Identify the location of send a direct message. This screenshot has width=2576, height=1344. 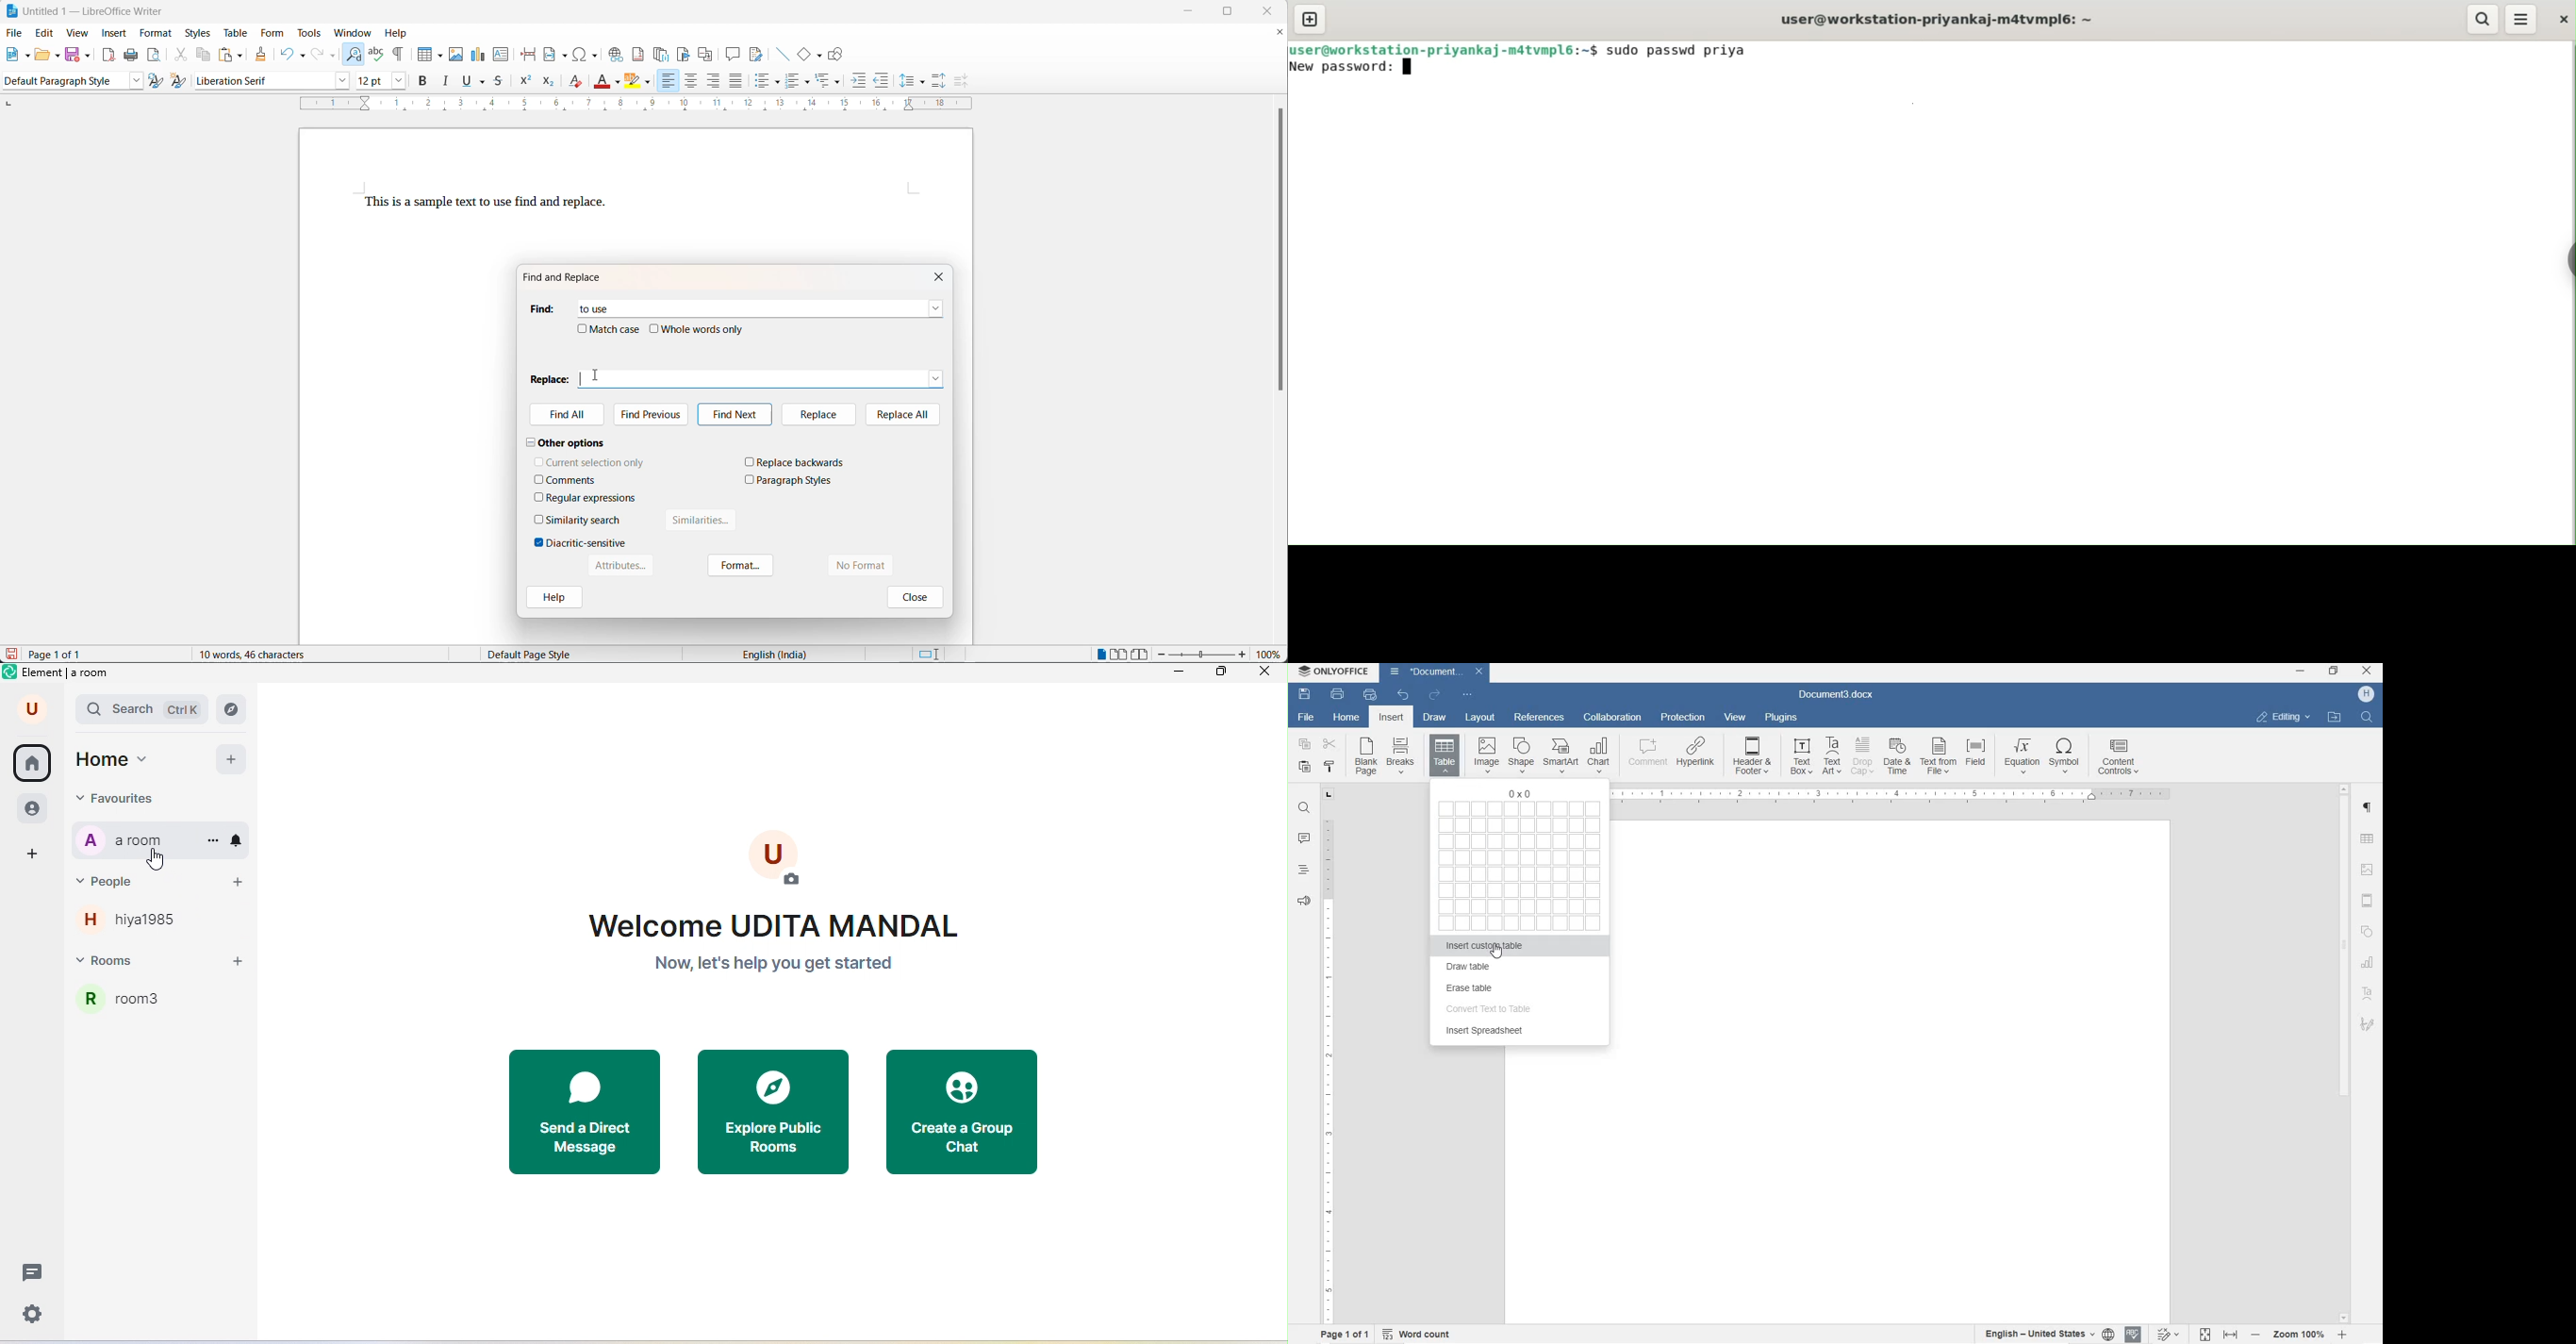
(586, 1109).